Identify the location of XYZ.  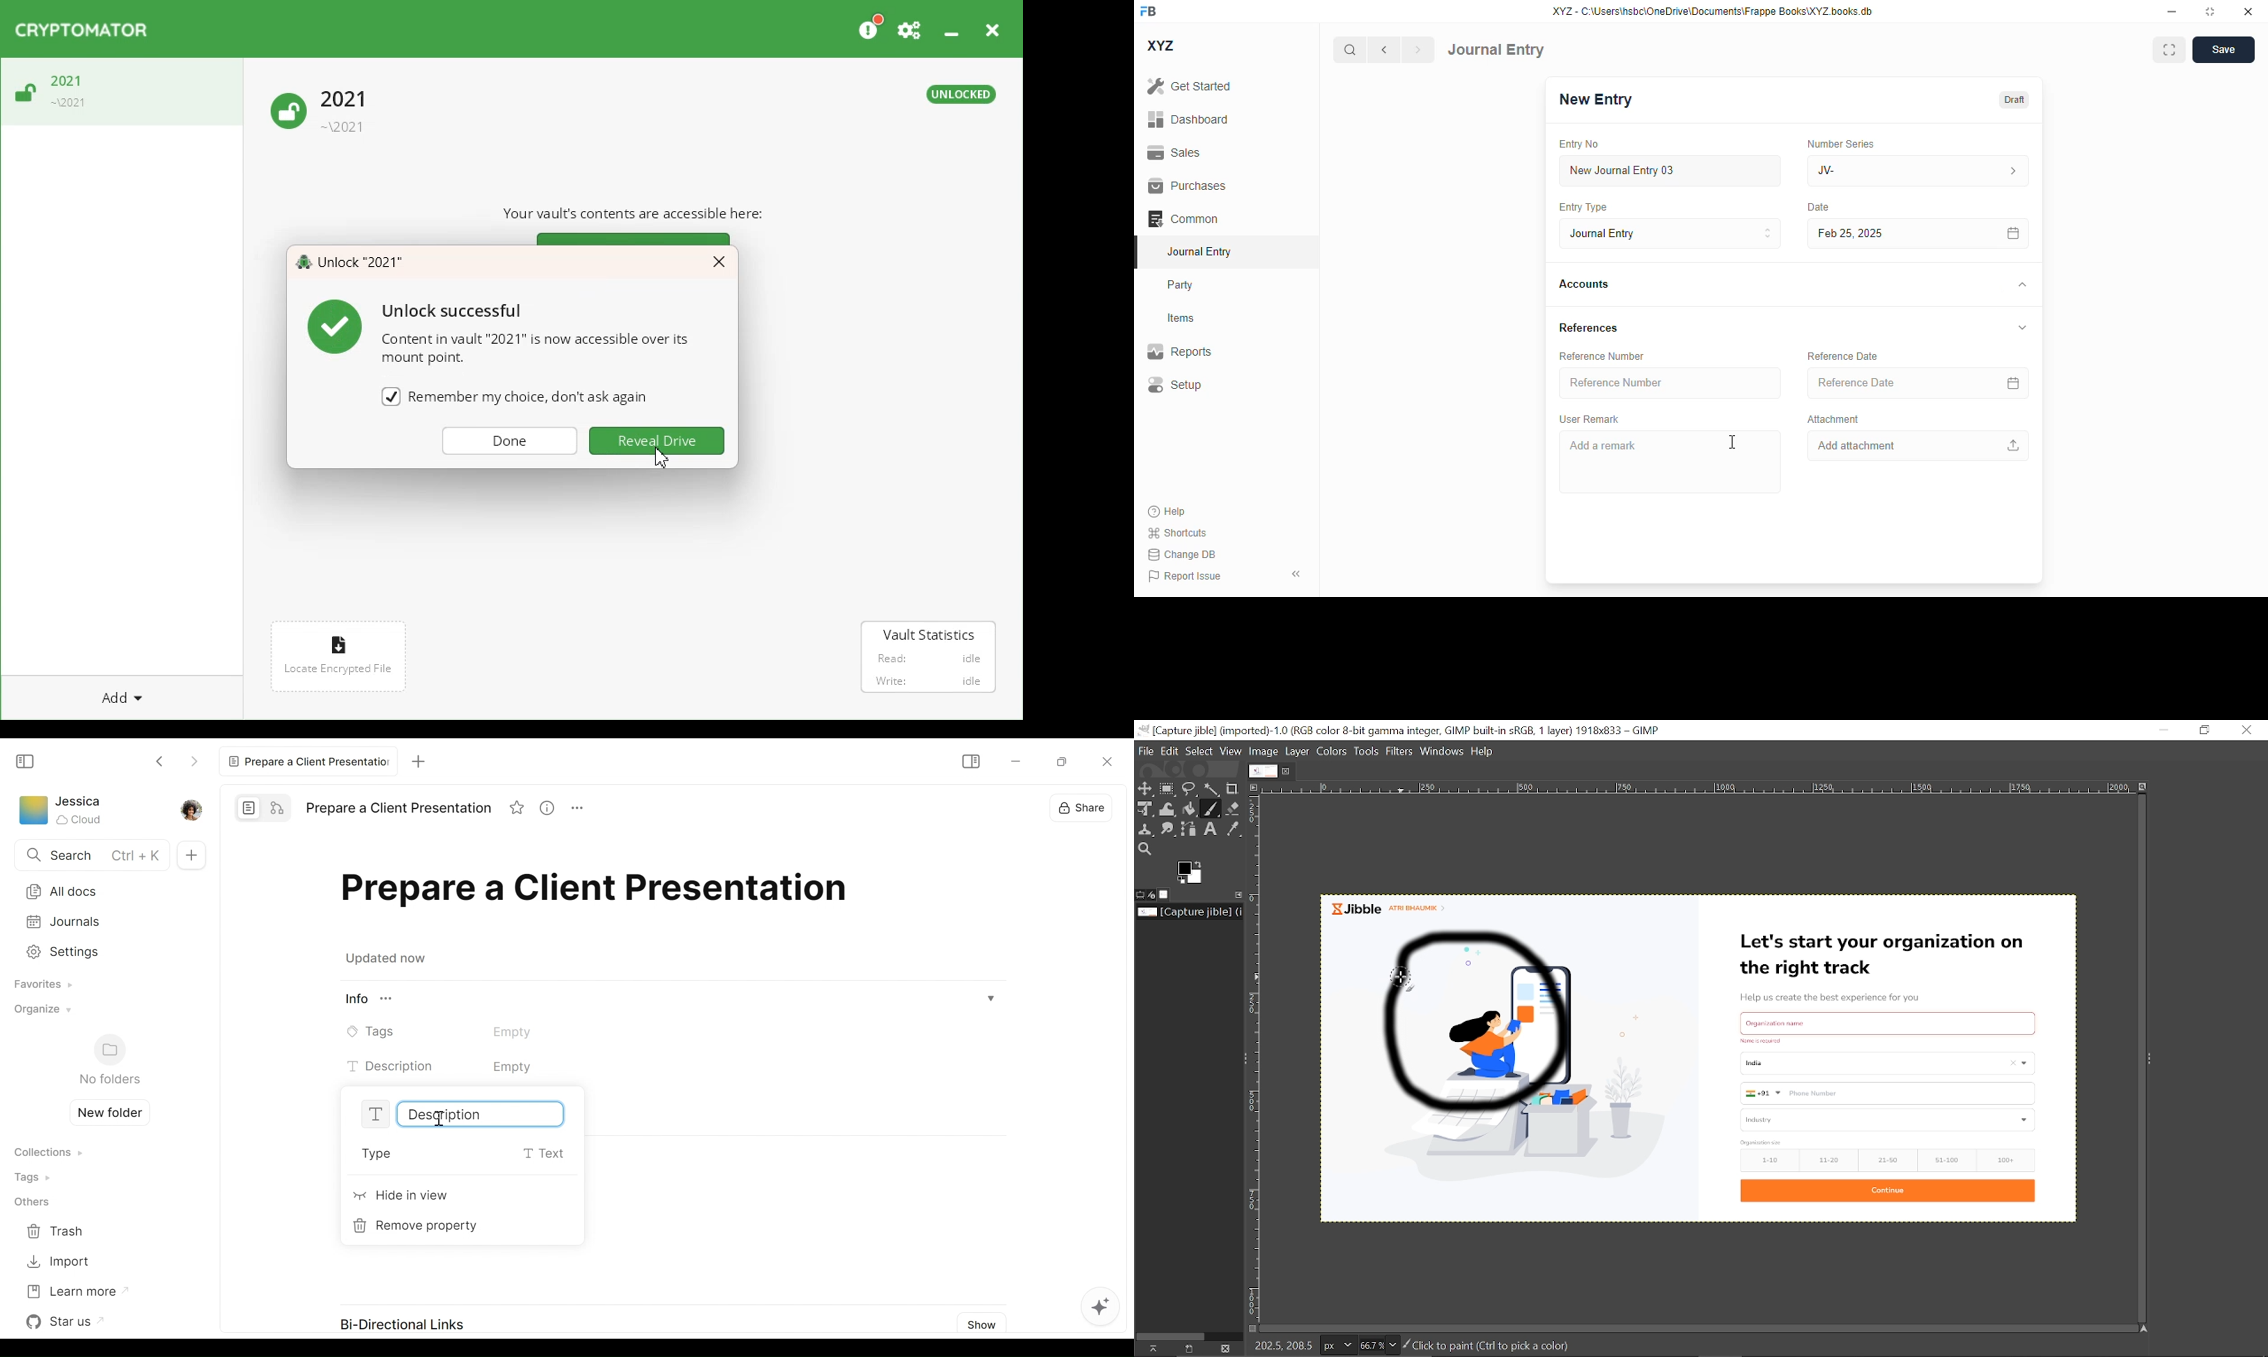
(1161, 46).